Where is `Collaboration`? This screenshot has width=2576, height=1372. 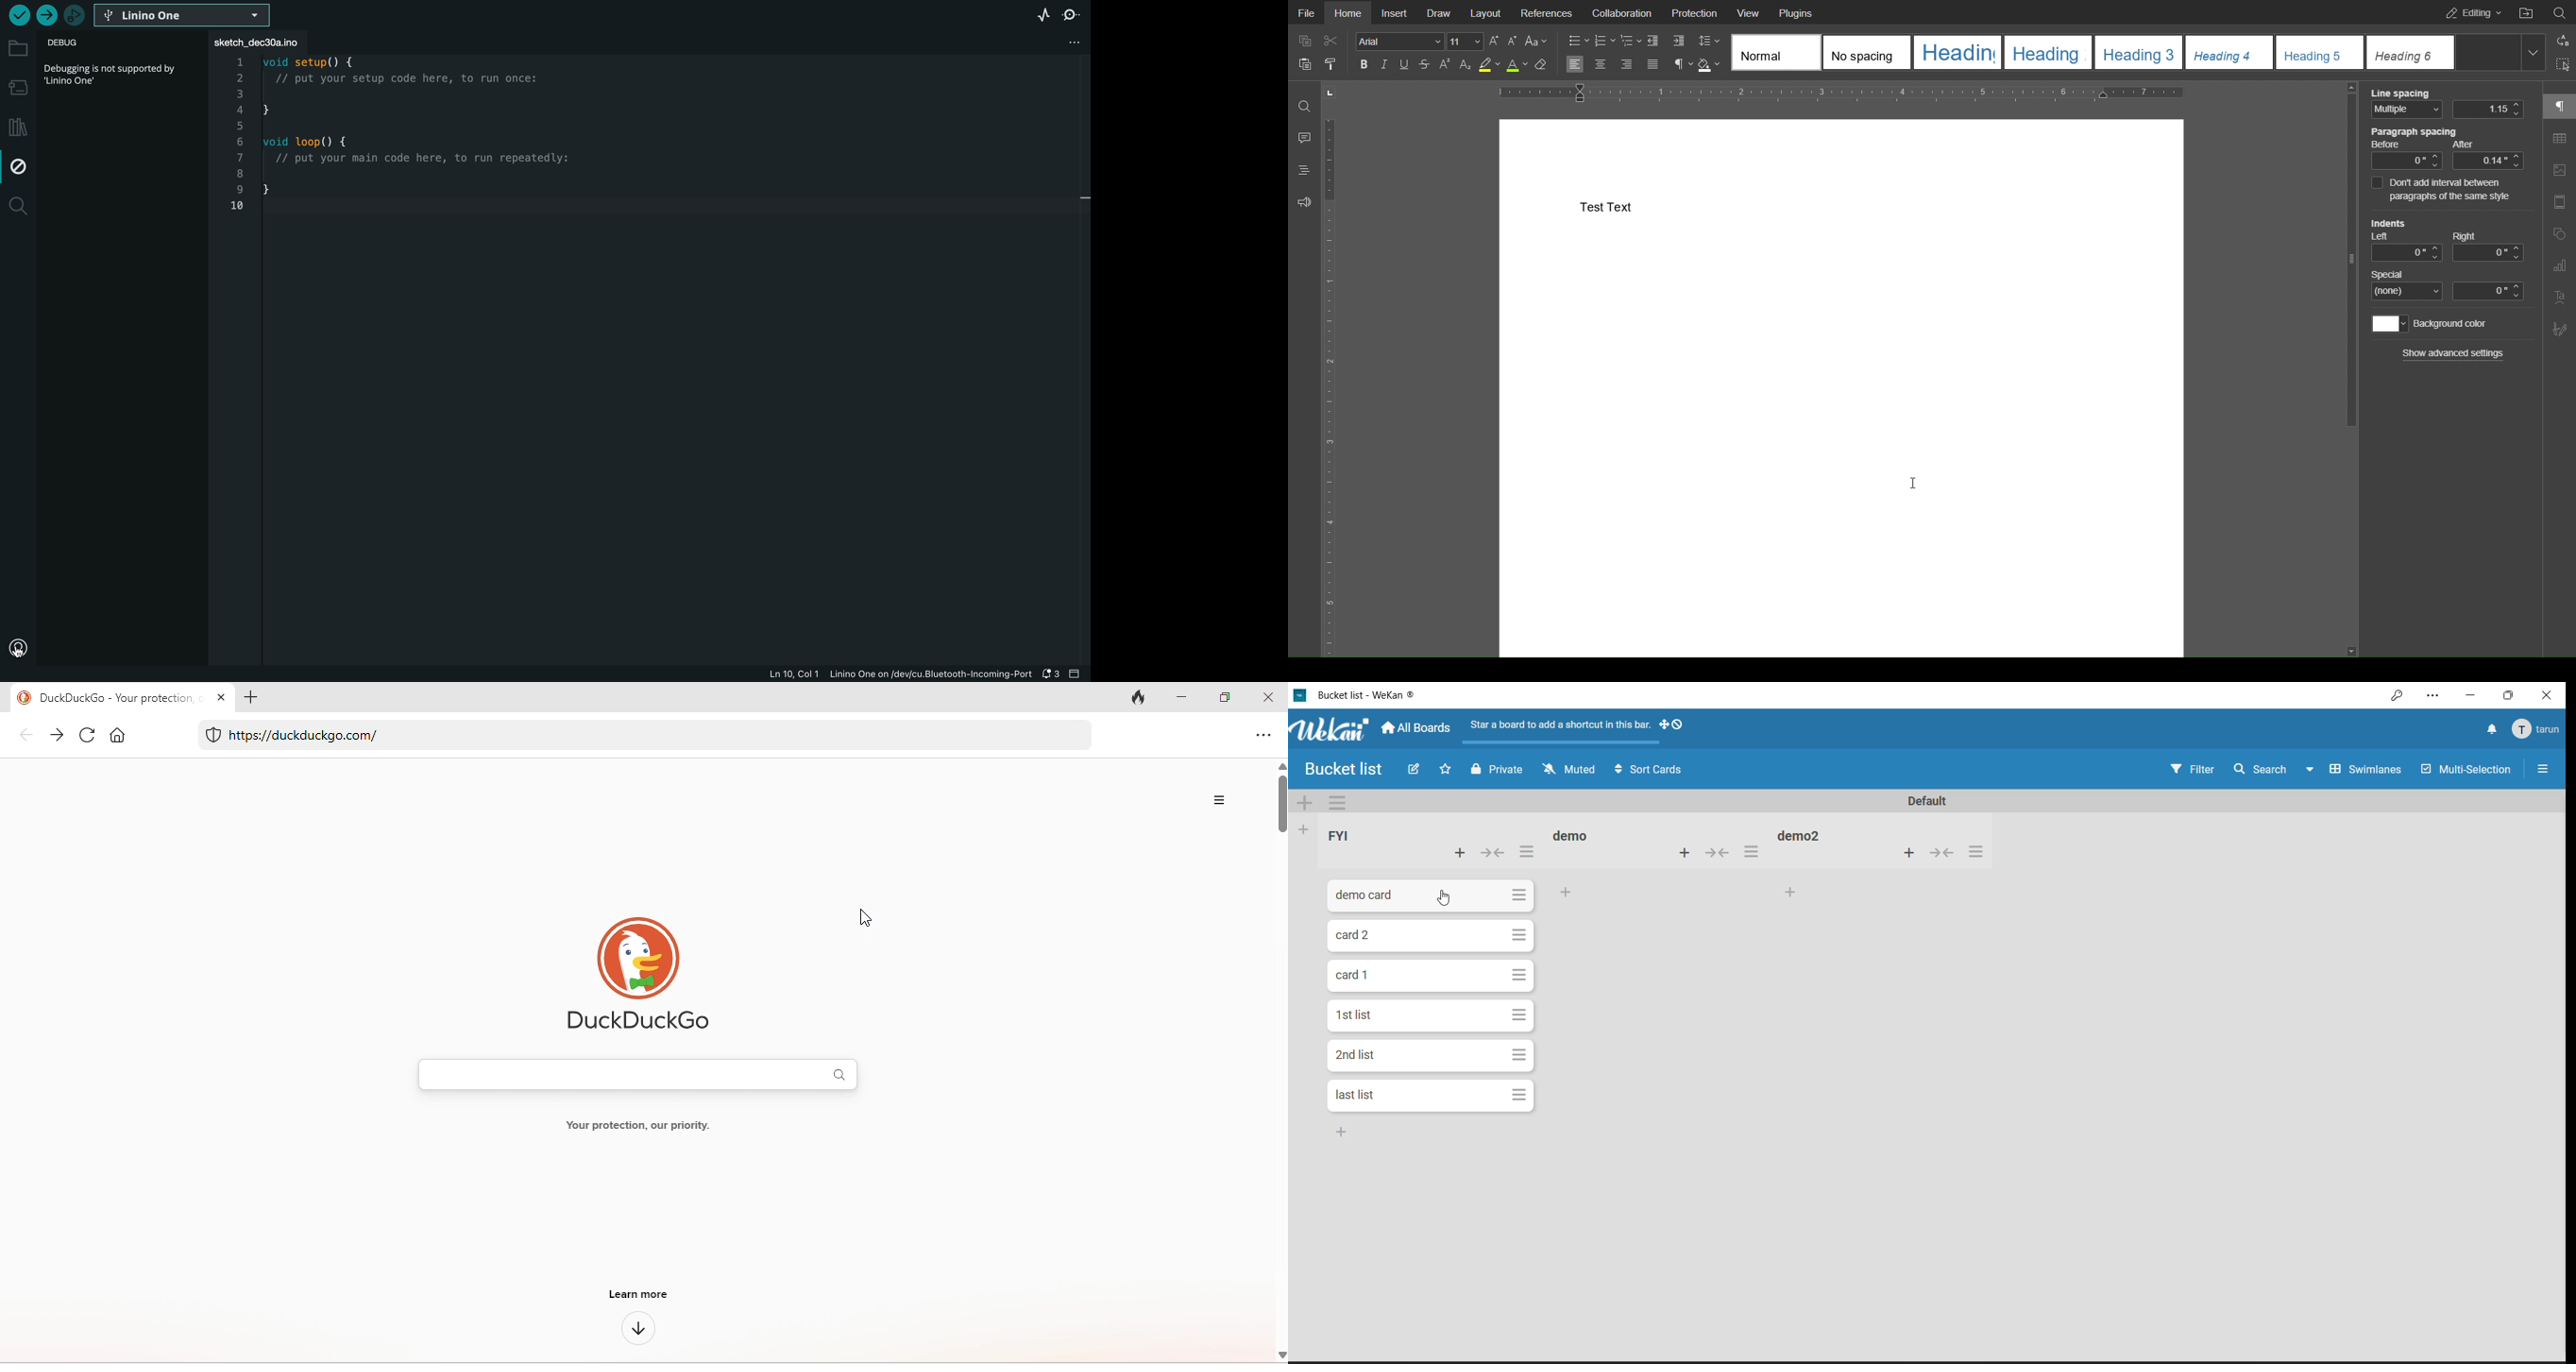
Collaboration is located at coordinates (1619, 12).